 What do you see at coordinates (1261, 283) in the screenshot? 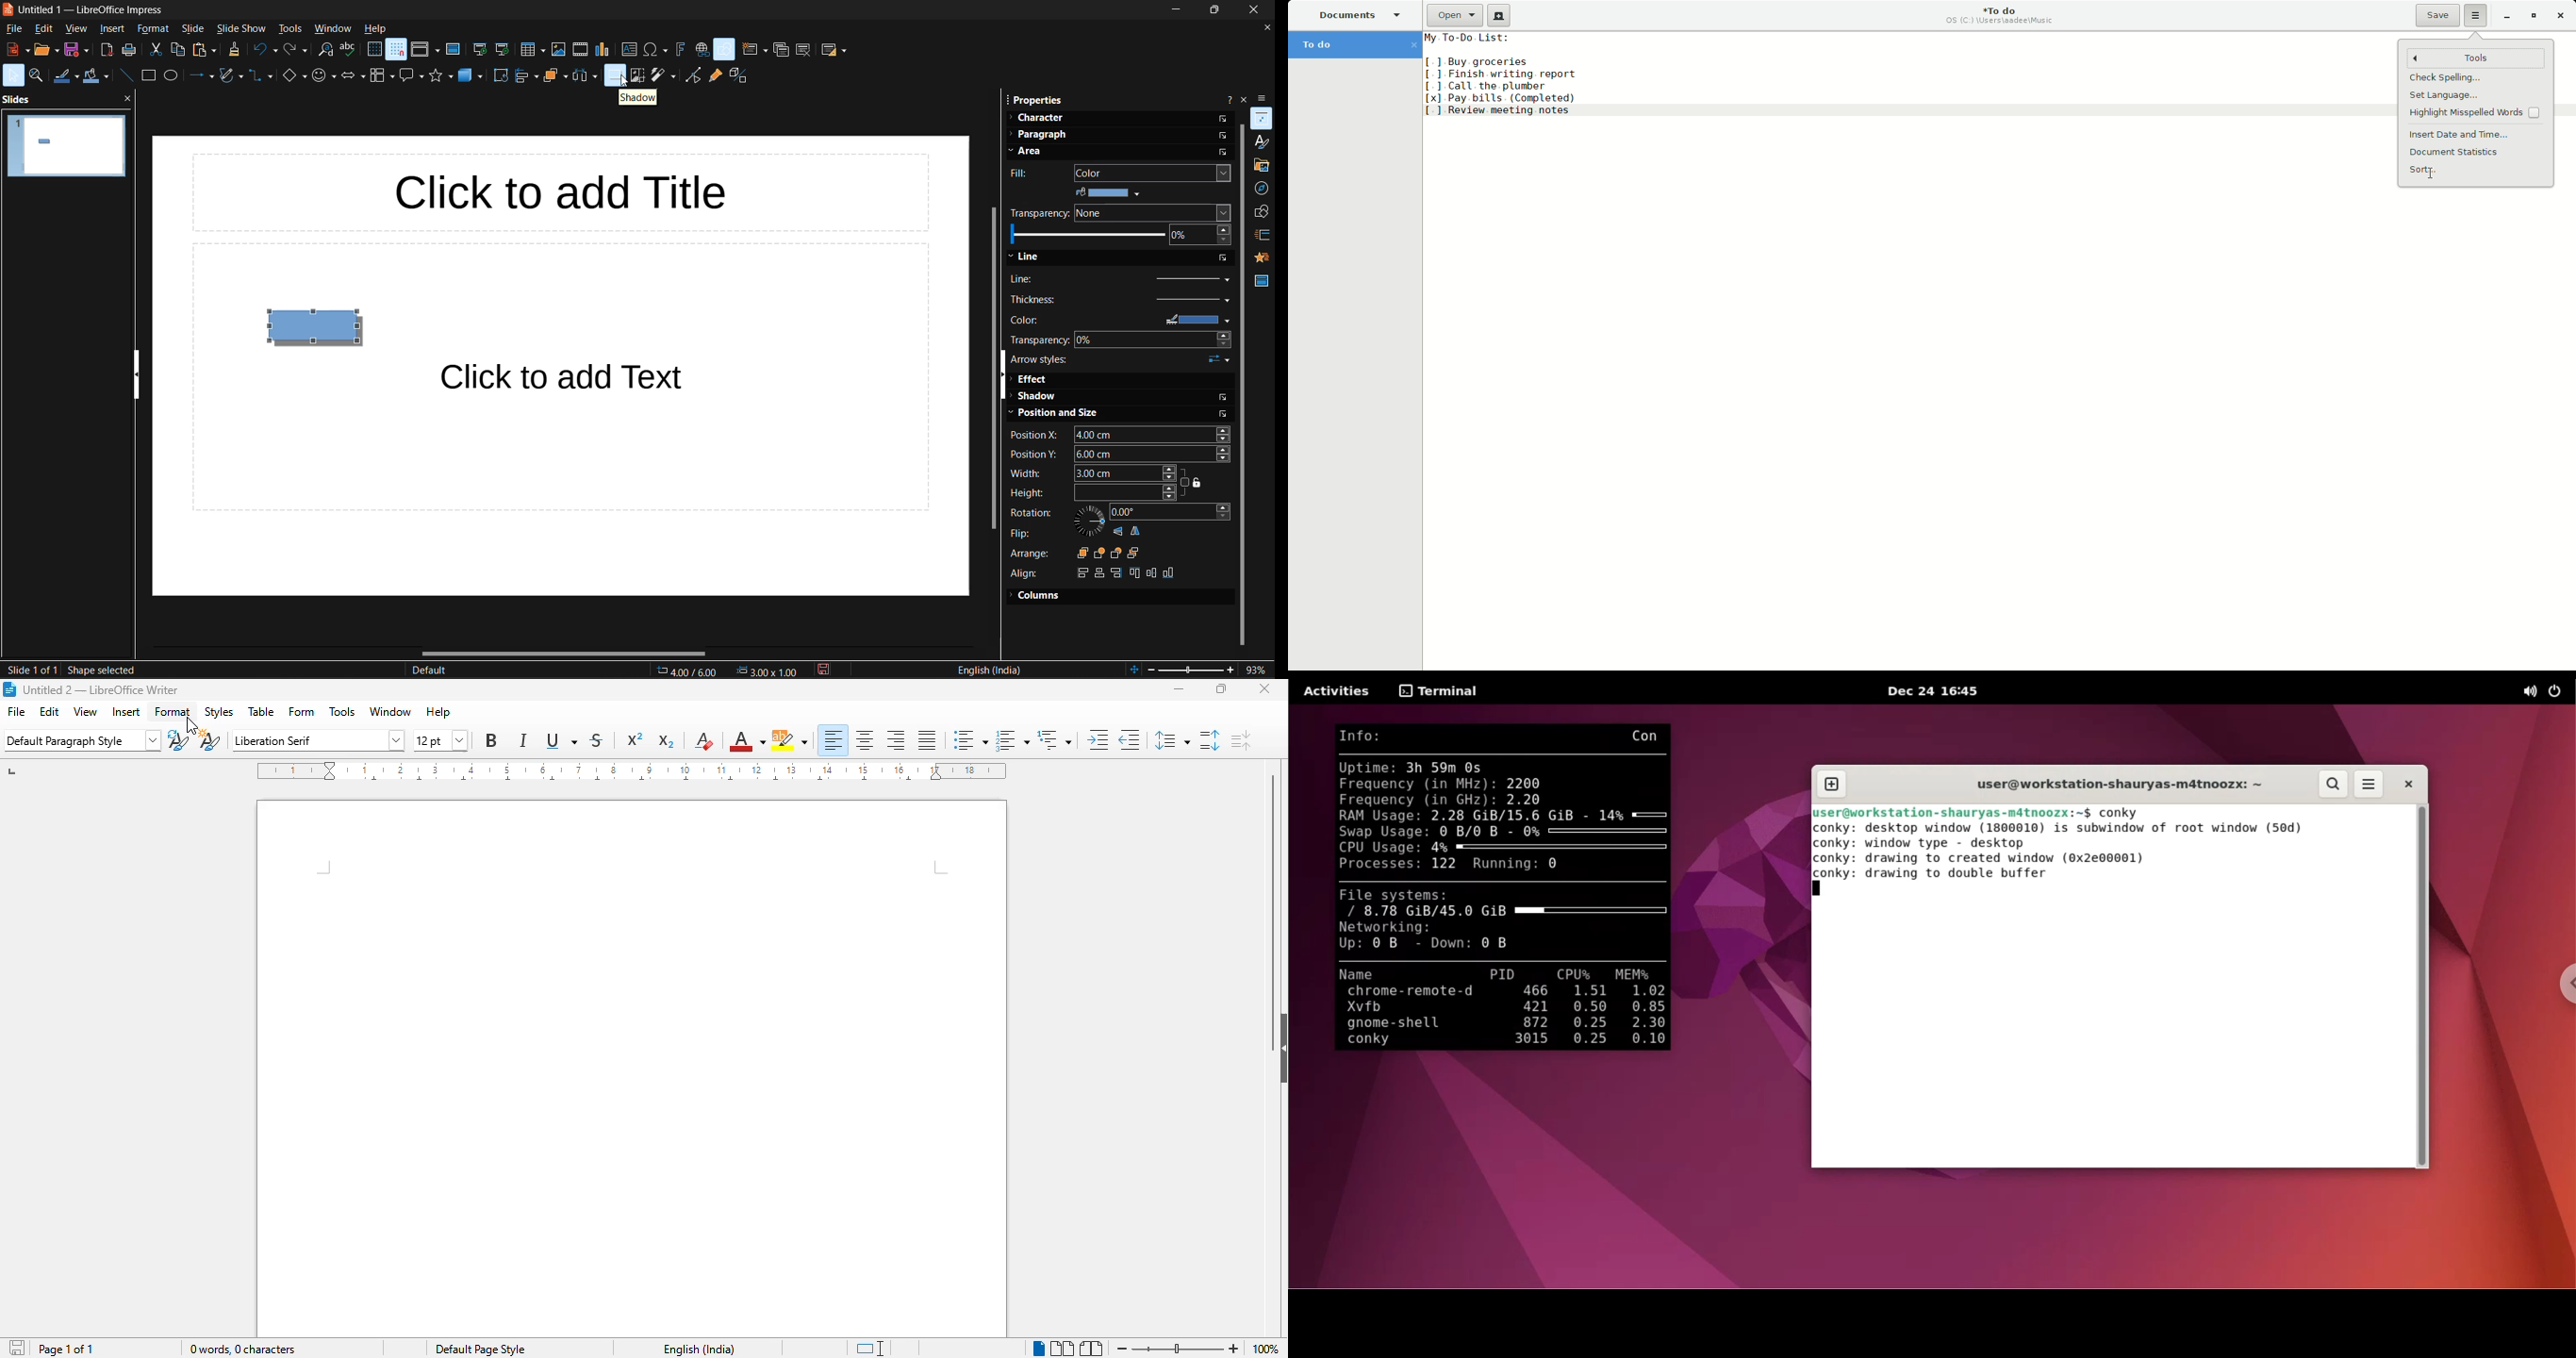
I see `master slides` at bounding box center [1261, 283].